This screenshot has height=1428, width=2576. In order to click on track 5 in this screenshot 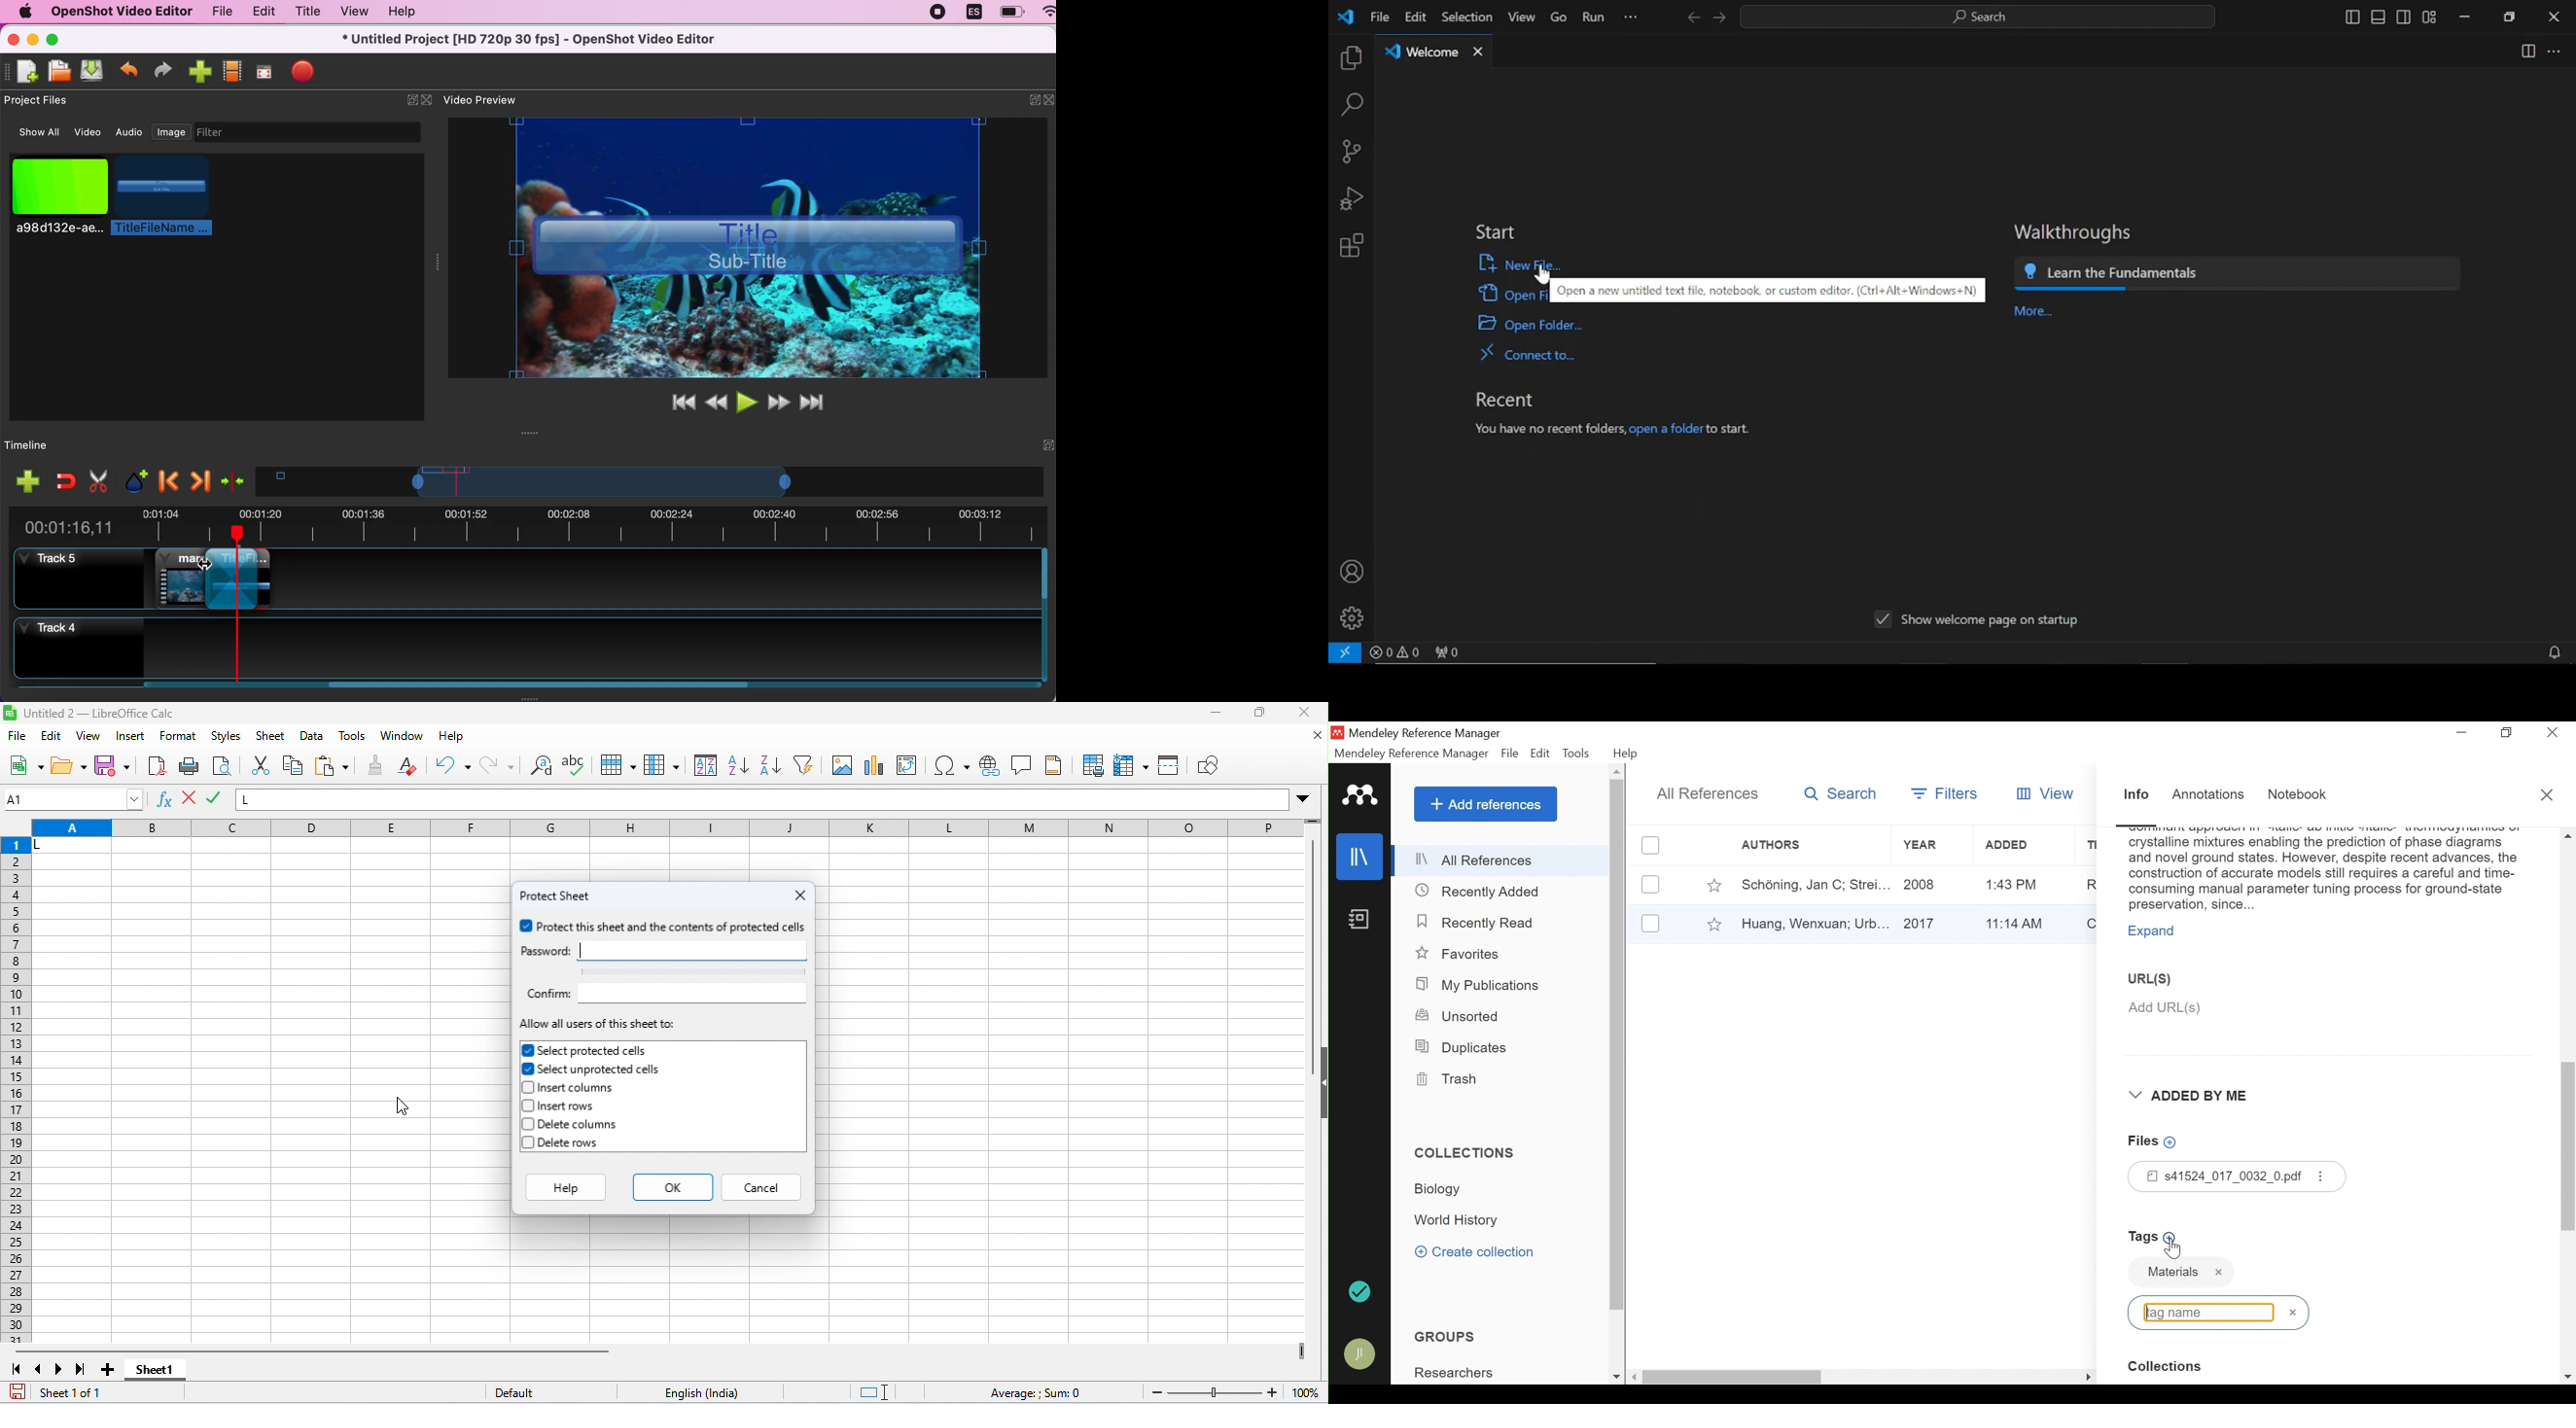, I will do `click(79, 579)`.